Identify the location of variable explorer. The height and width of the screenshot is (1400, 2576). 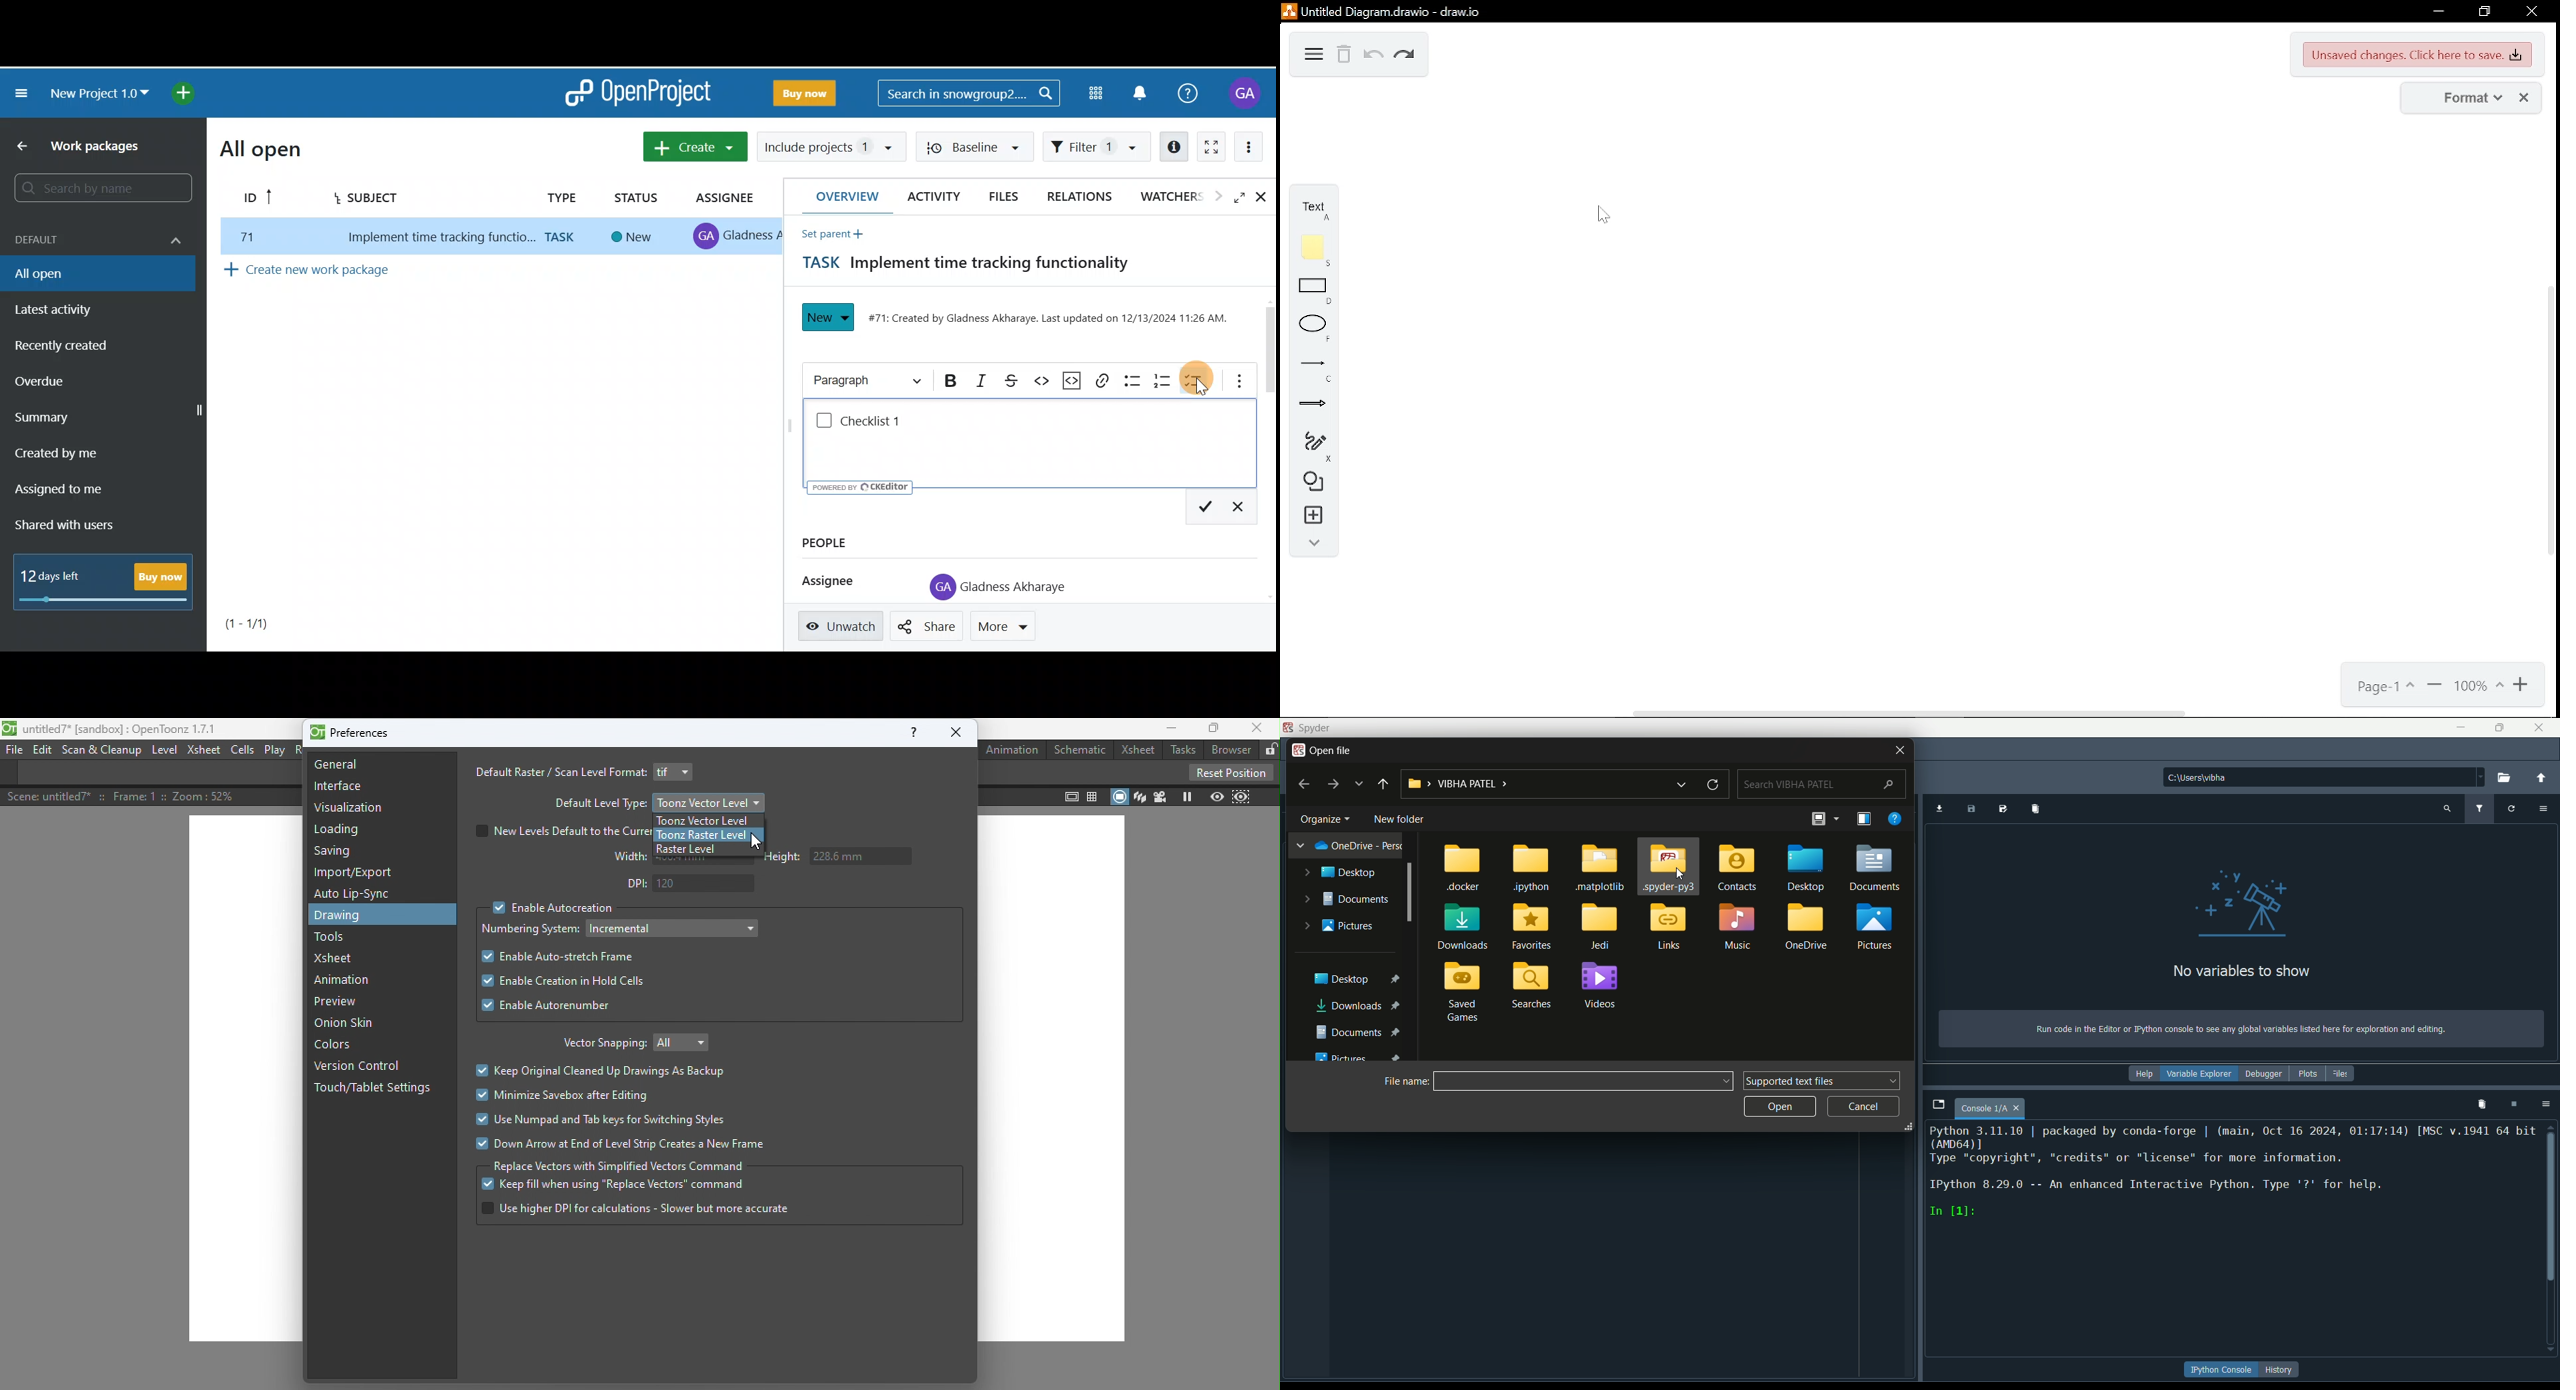
(2203, 1074).